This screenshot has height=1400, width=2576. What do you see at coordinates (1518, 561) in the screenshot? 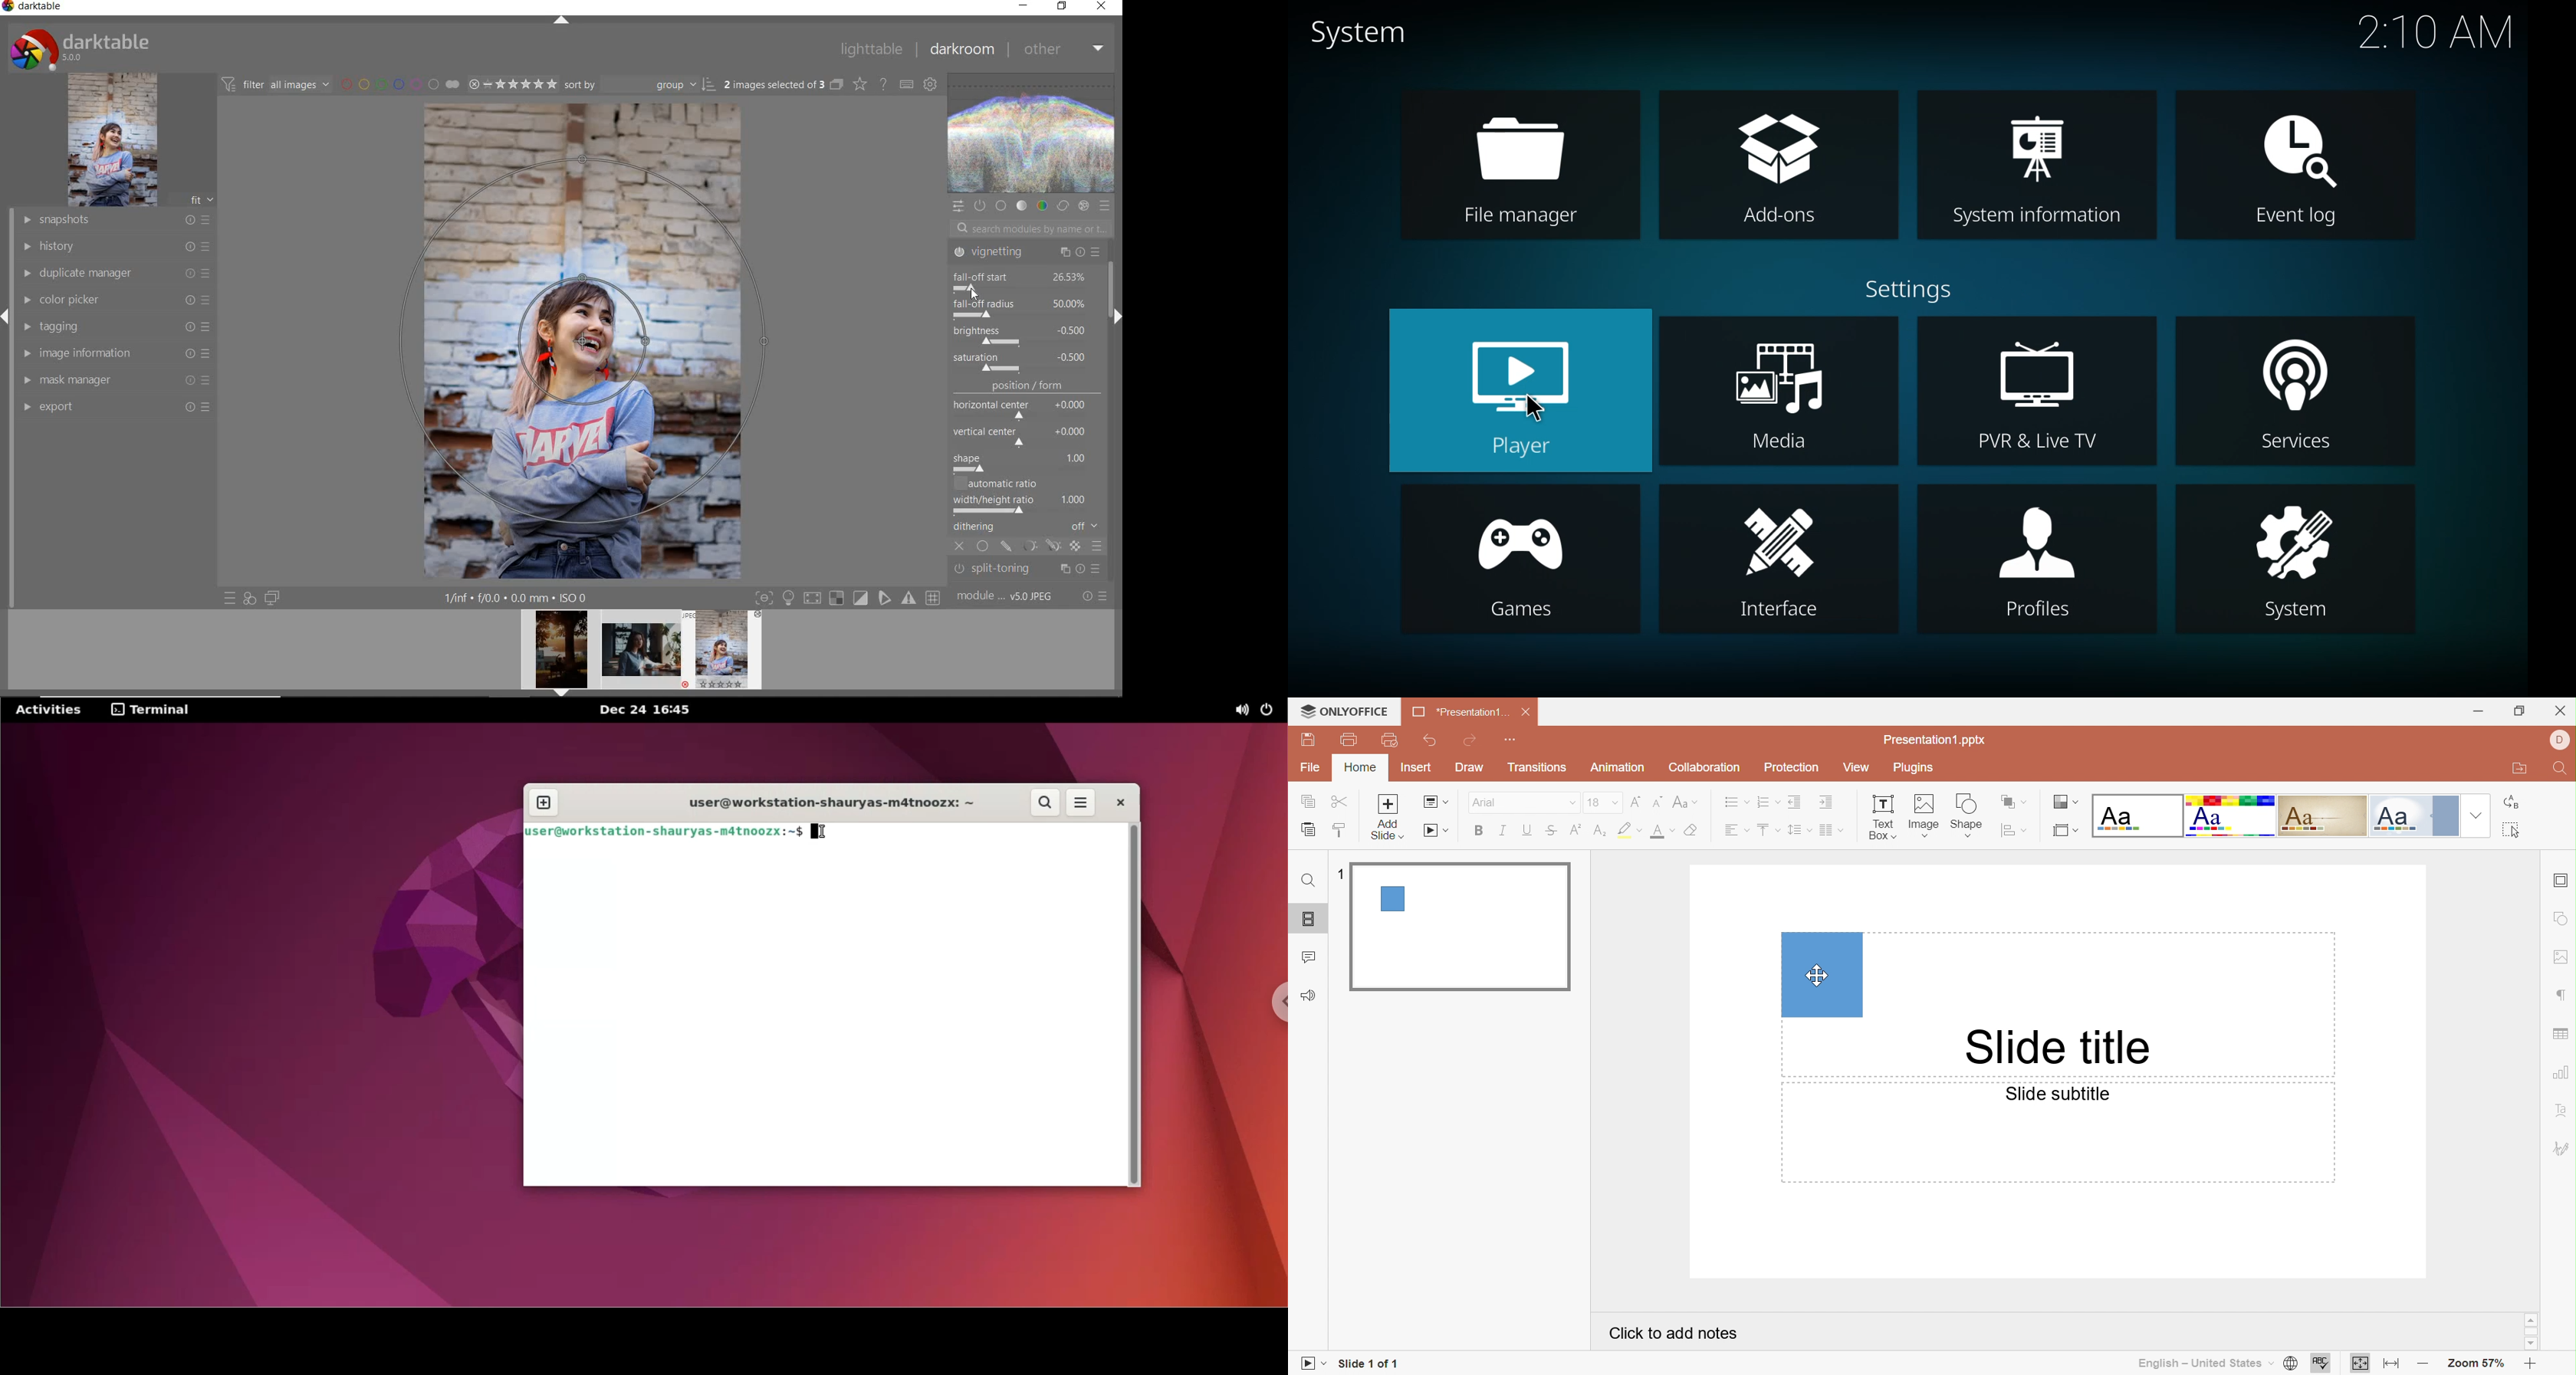
I see `games` at bounding box center [1518, 561].